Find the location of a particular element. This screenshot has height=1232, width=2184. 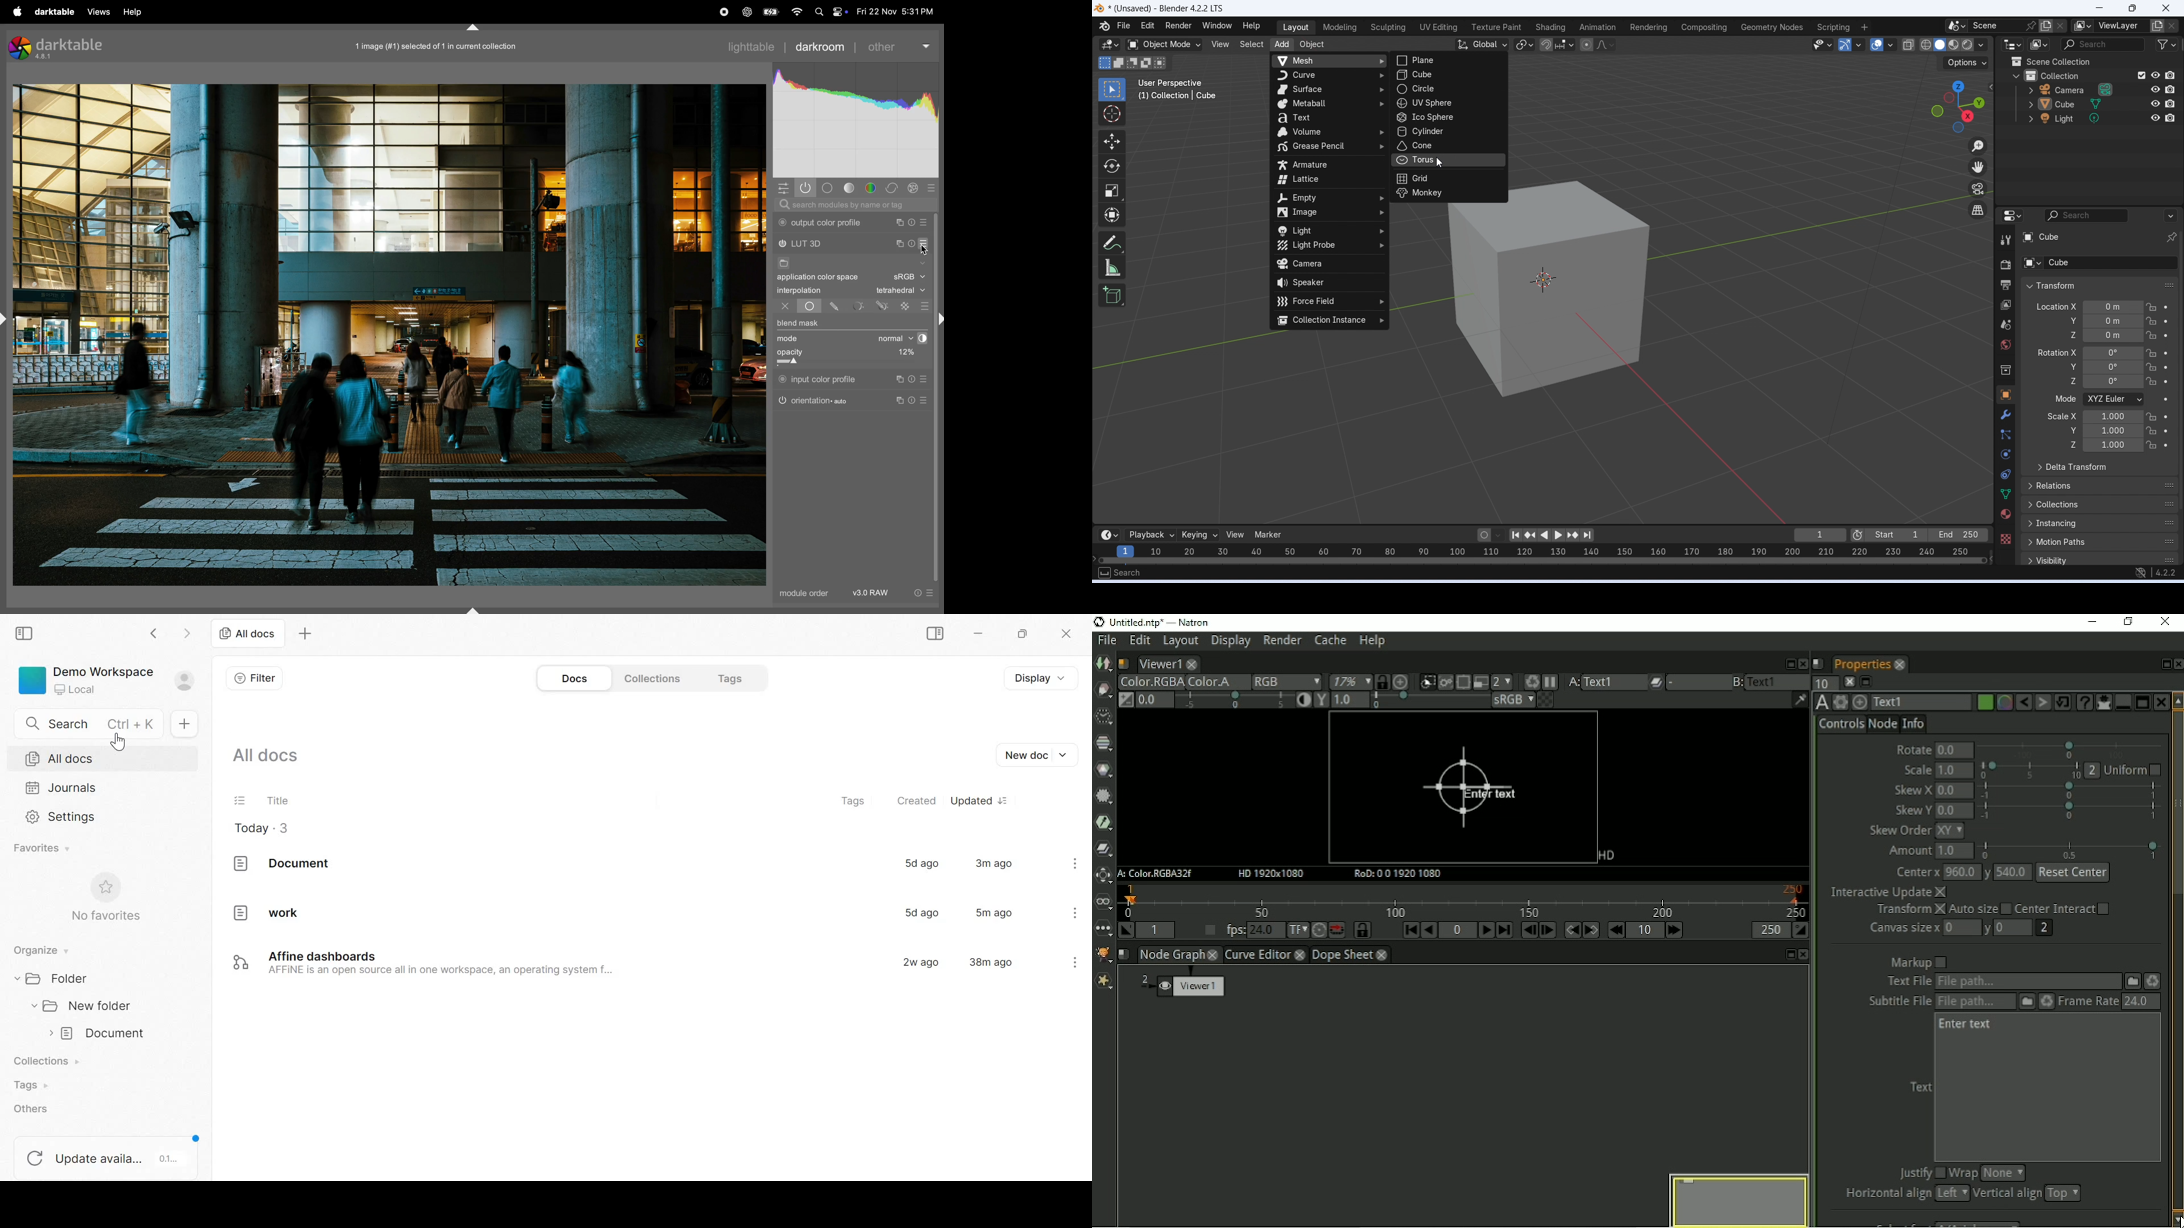

reset parameters is located at coordinates (912, 242).